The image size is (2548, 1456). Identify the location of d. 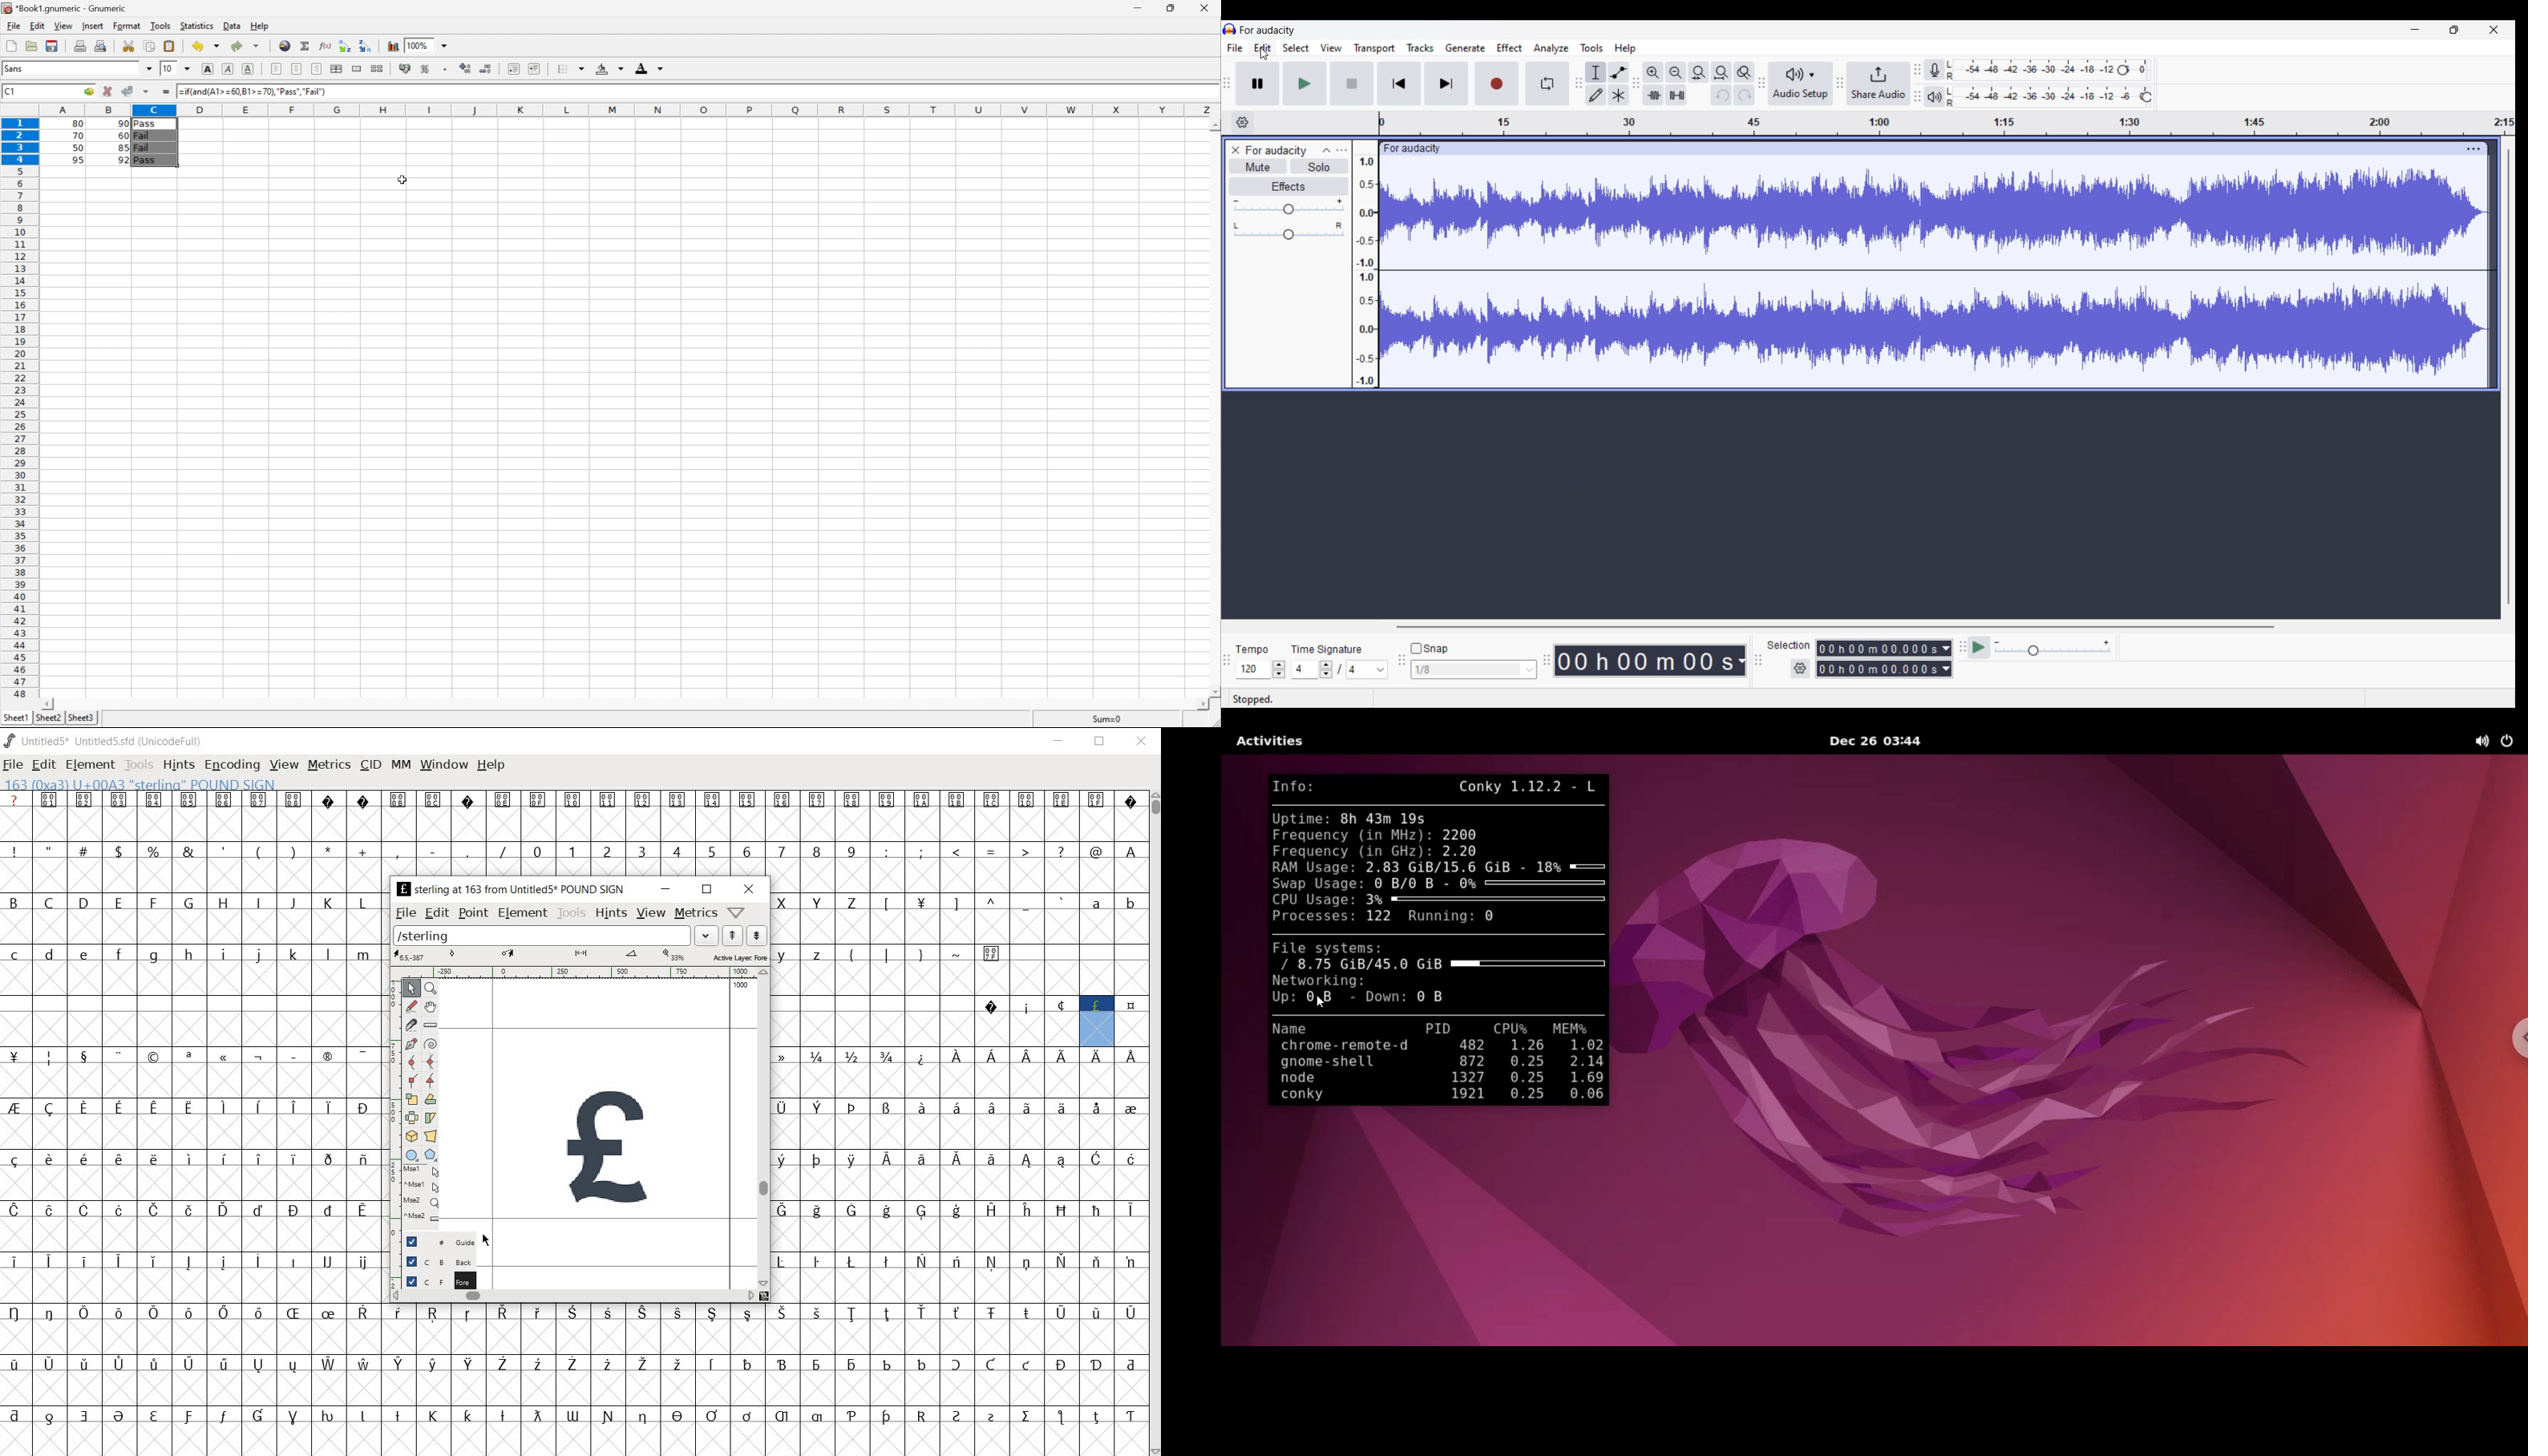
(50, 956).